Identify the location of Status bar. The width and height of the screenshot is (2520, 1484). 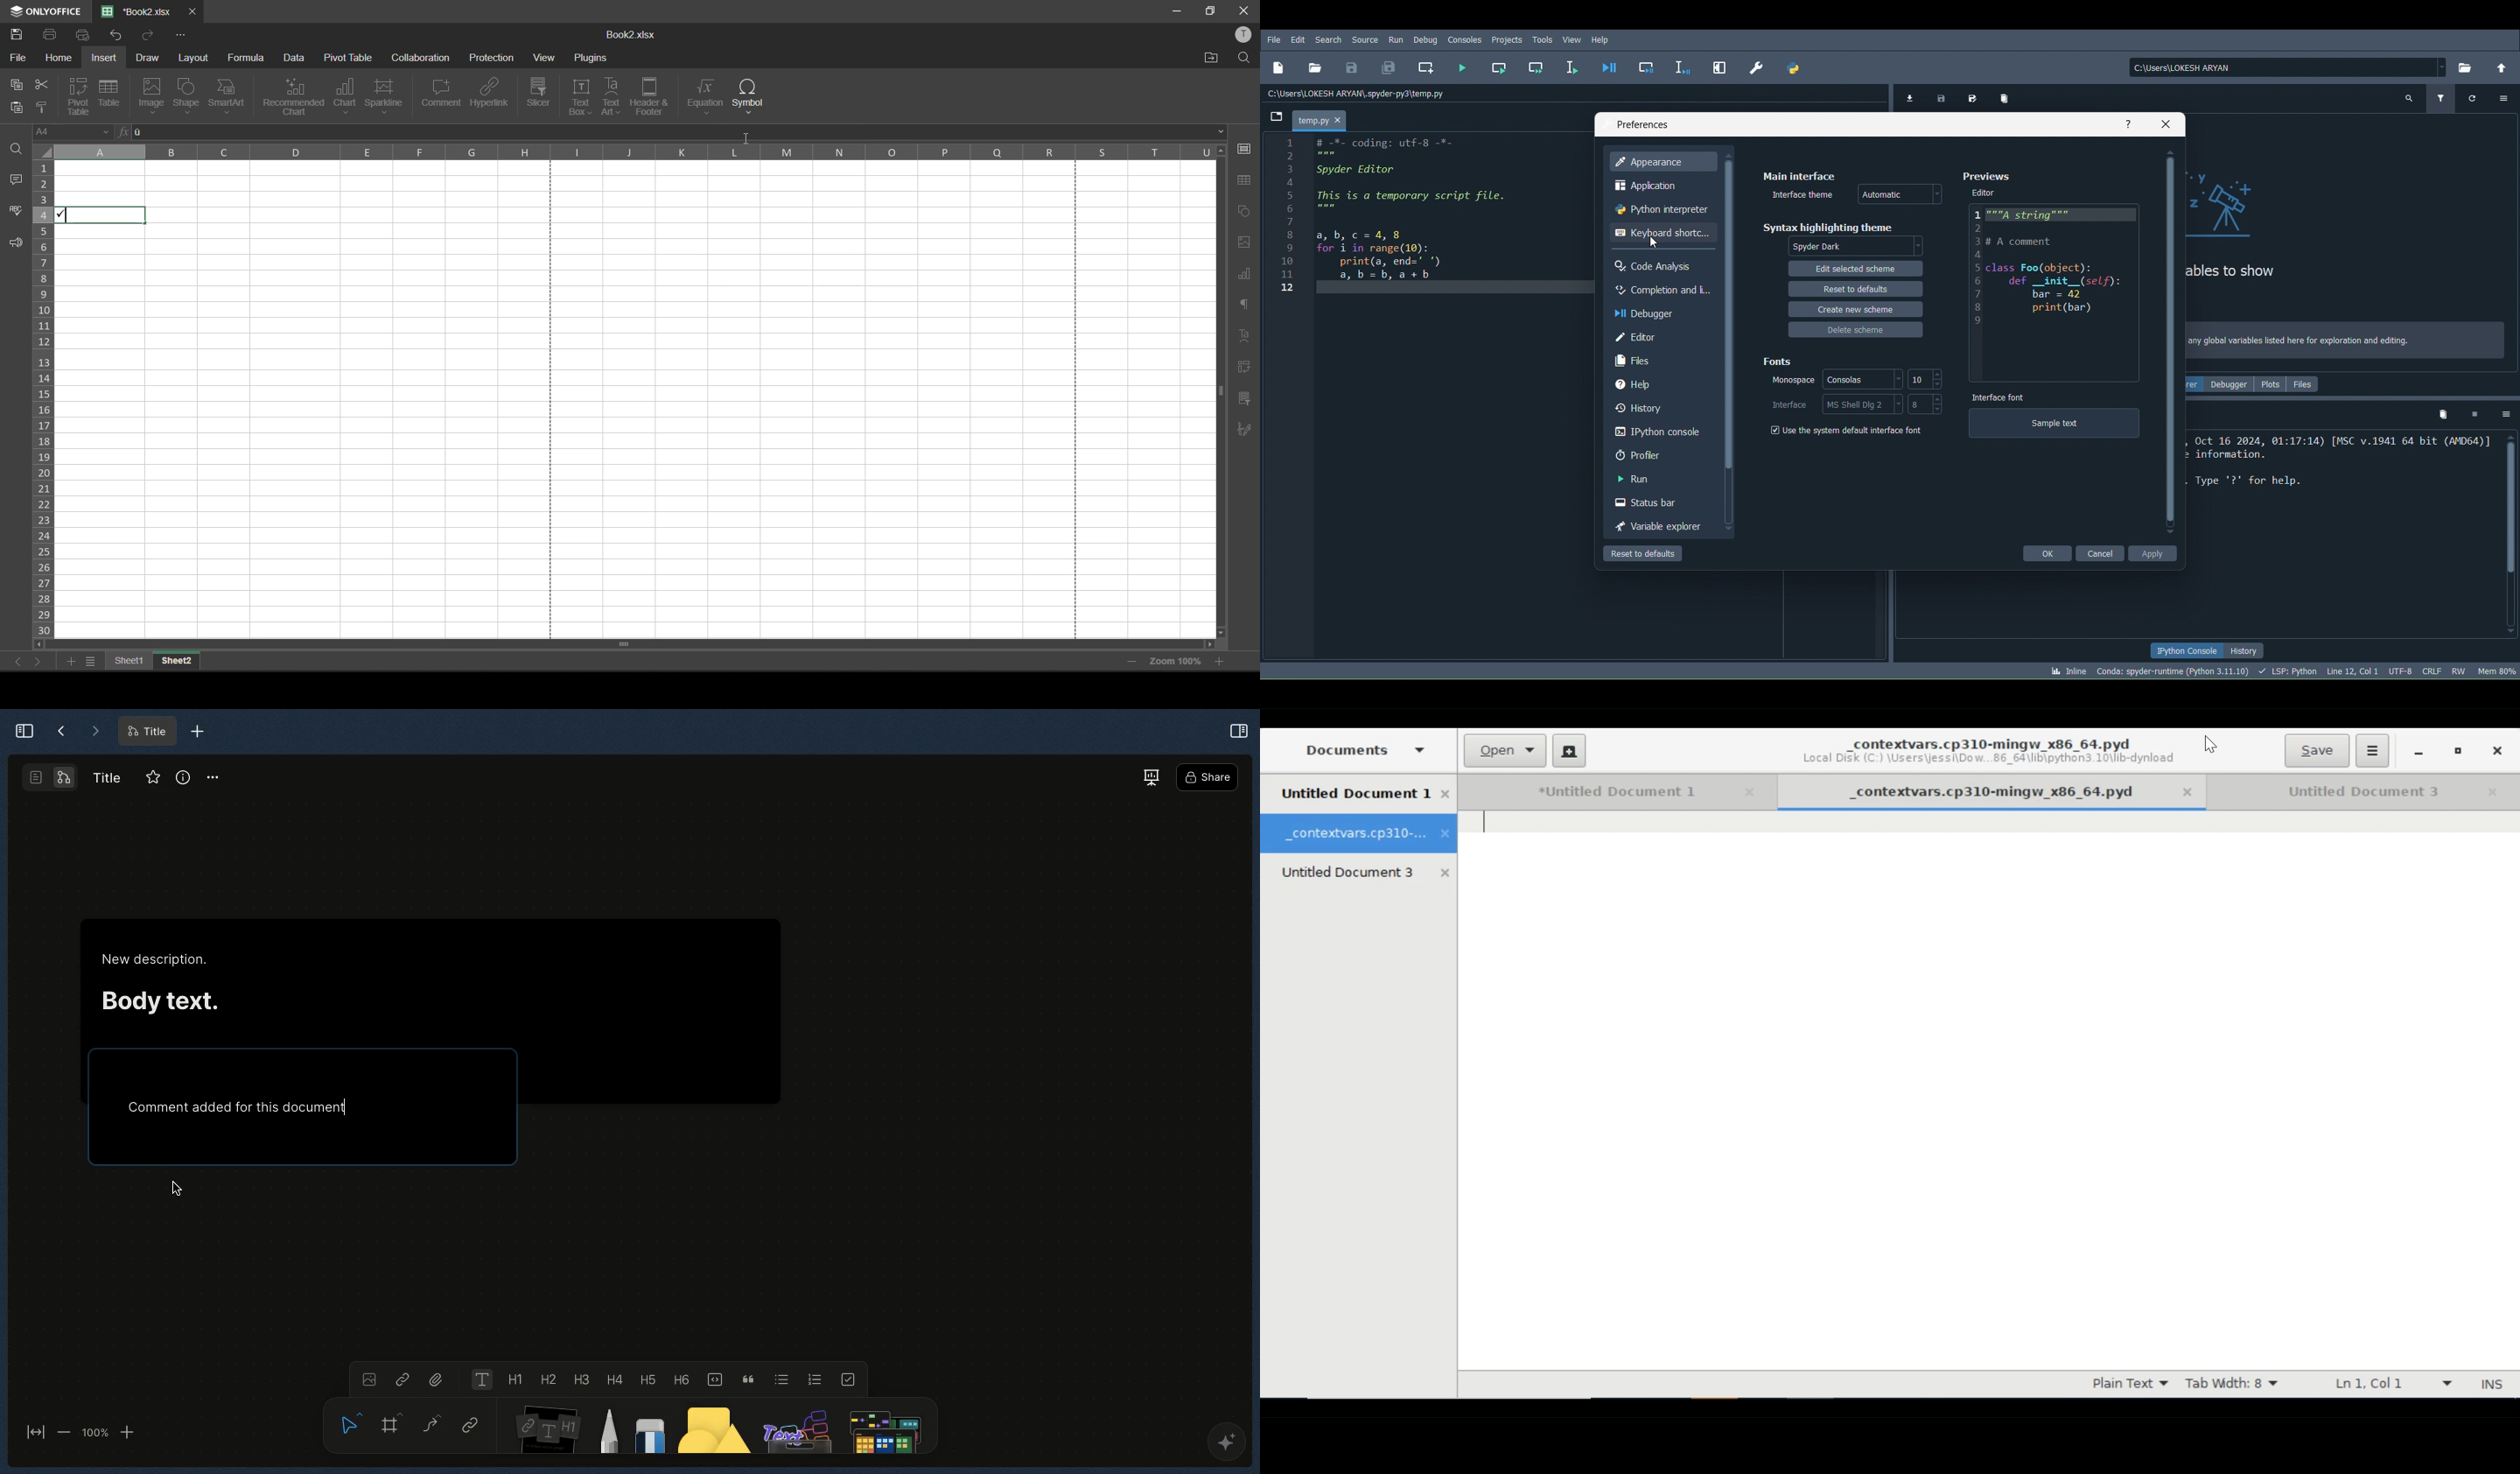
(1656, 500).